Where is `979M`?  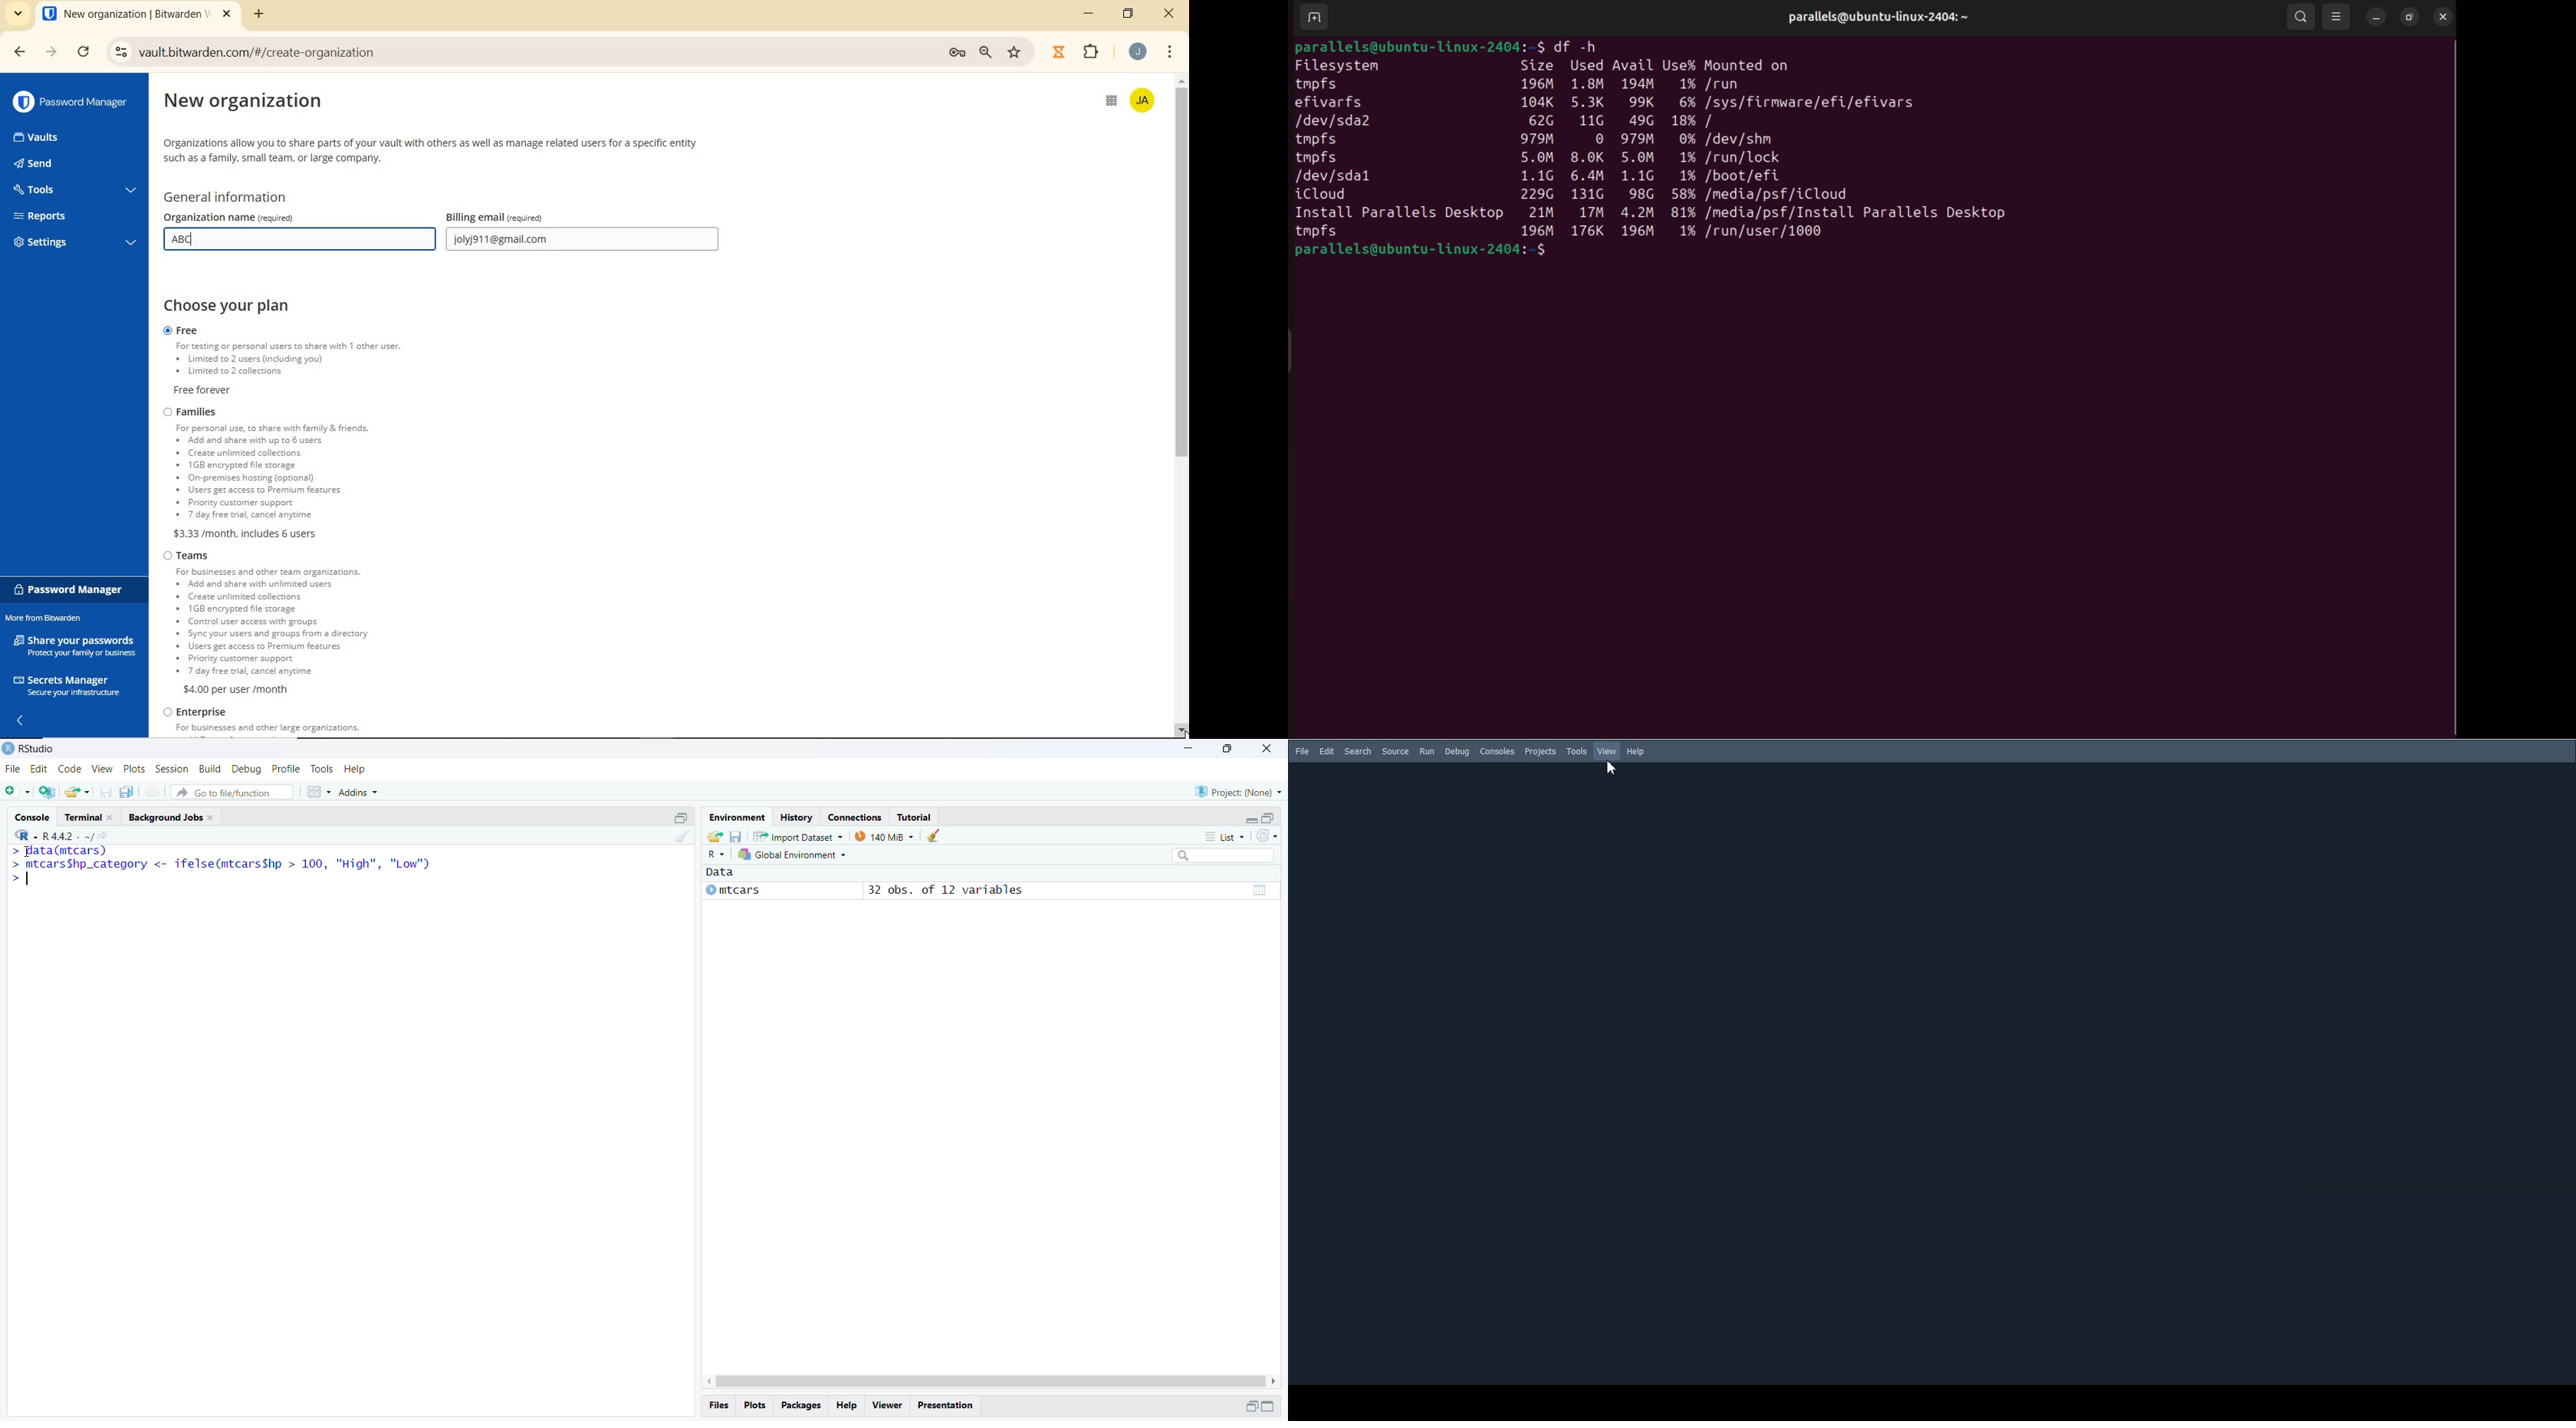 979M is located at coordinates (1542, 138).